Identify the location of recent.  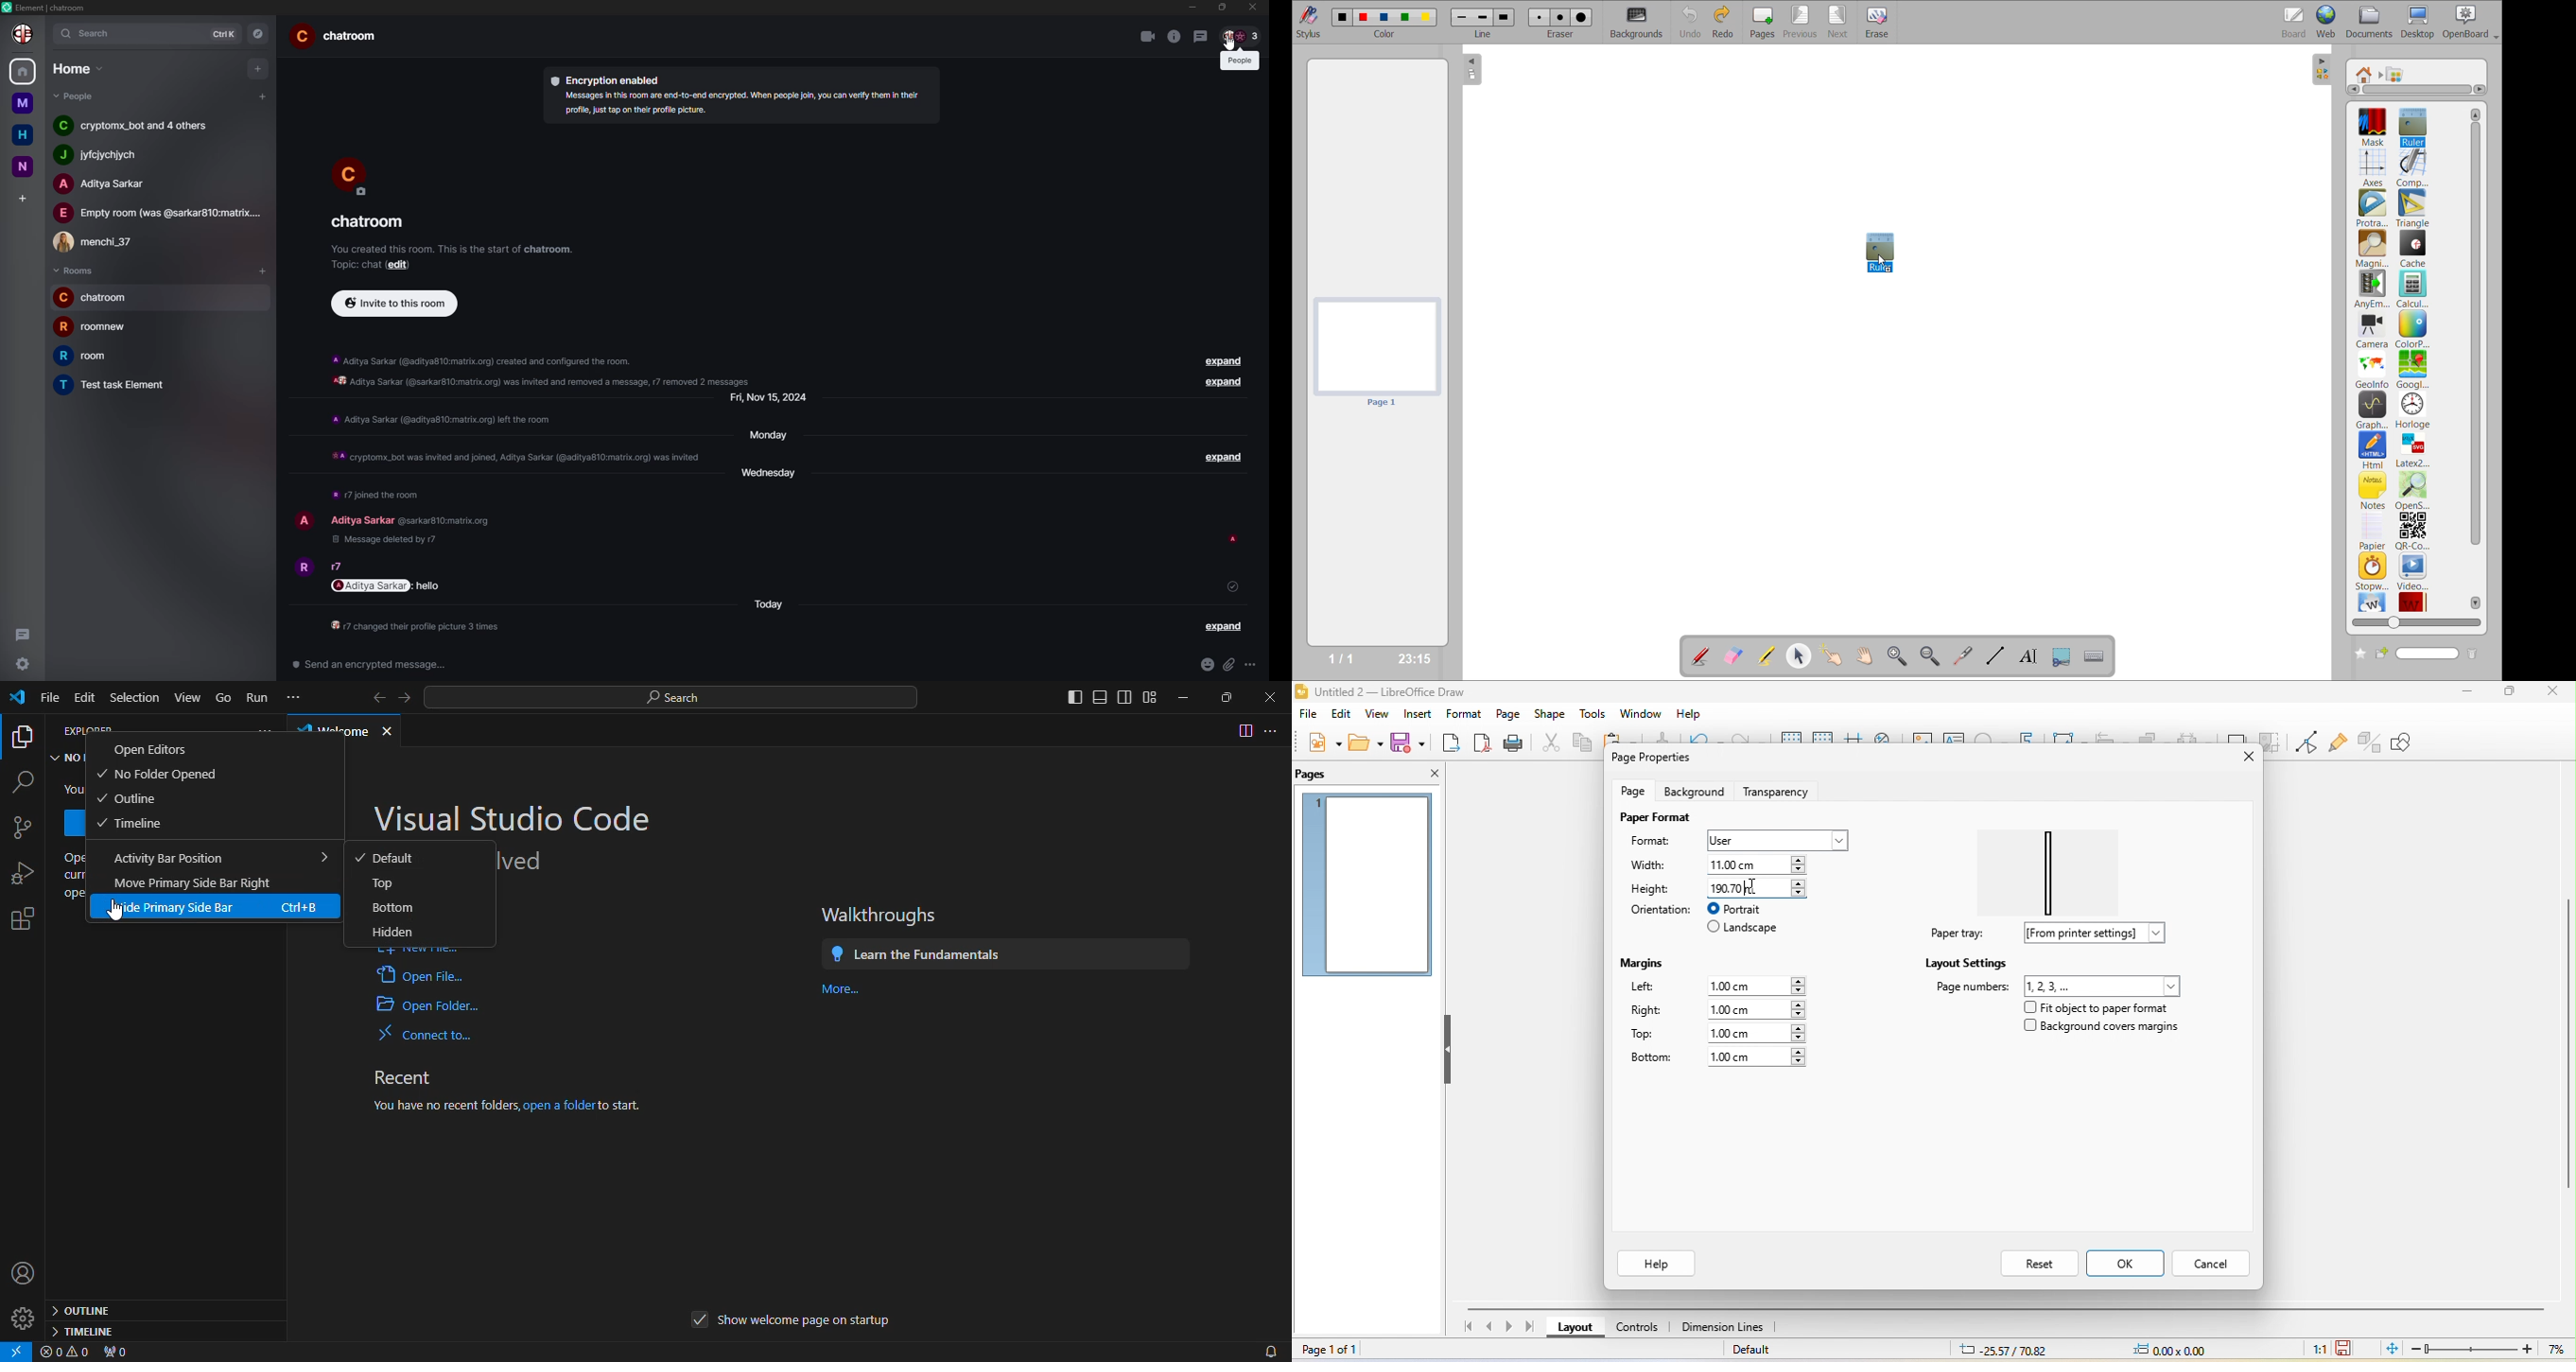
(409, 1074).